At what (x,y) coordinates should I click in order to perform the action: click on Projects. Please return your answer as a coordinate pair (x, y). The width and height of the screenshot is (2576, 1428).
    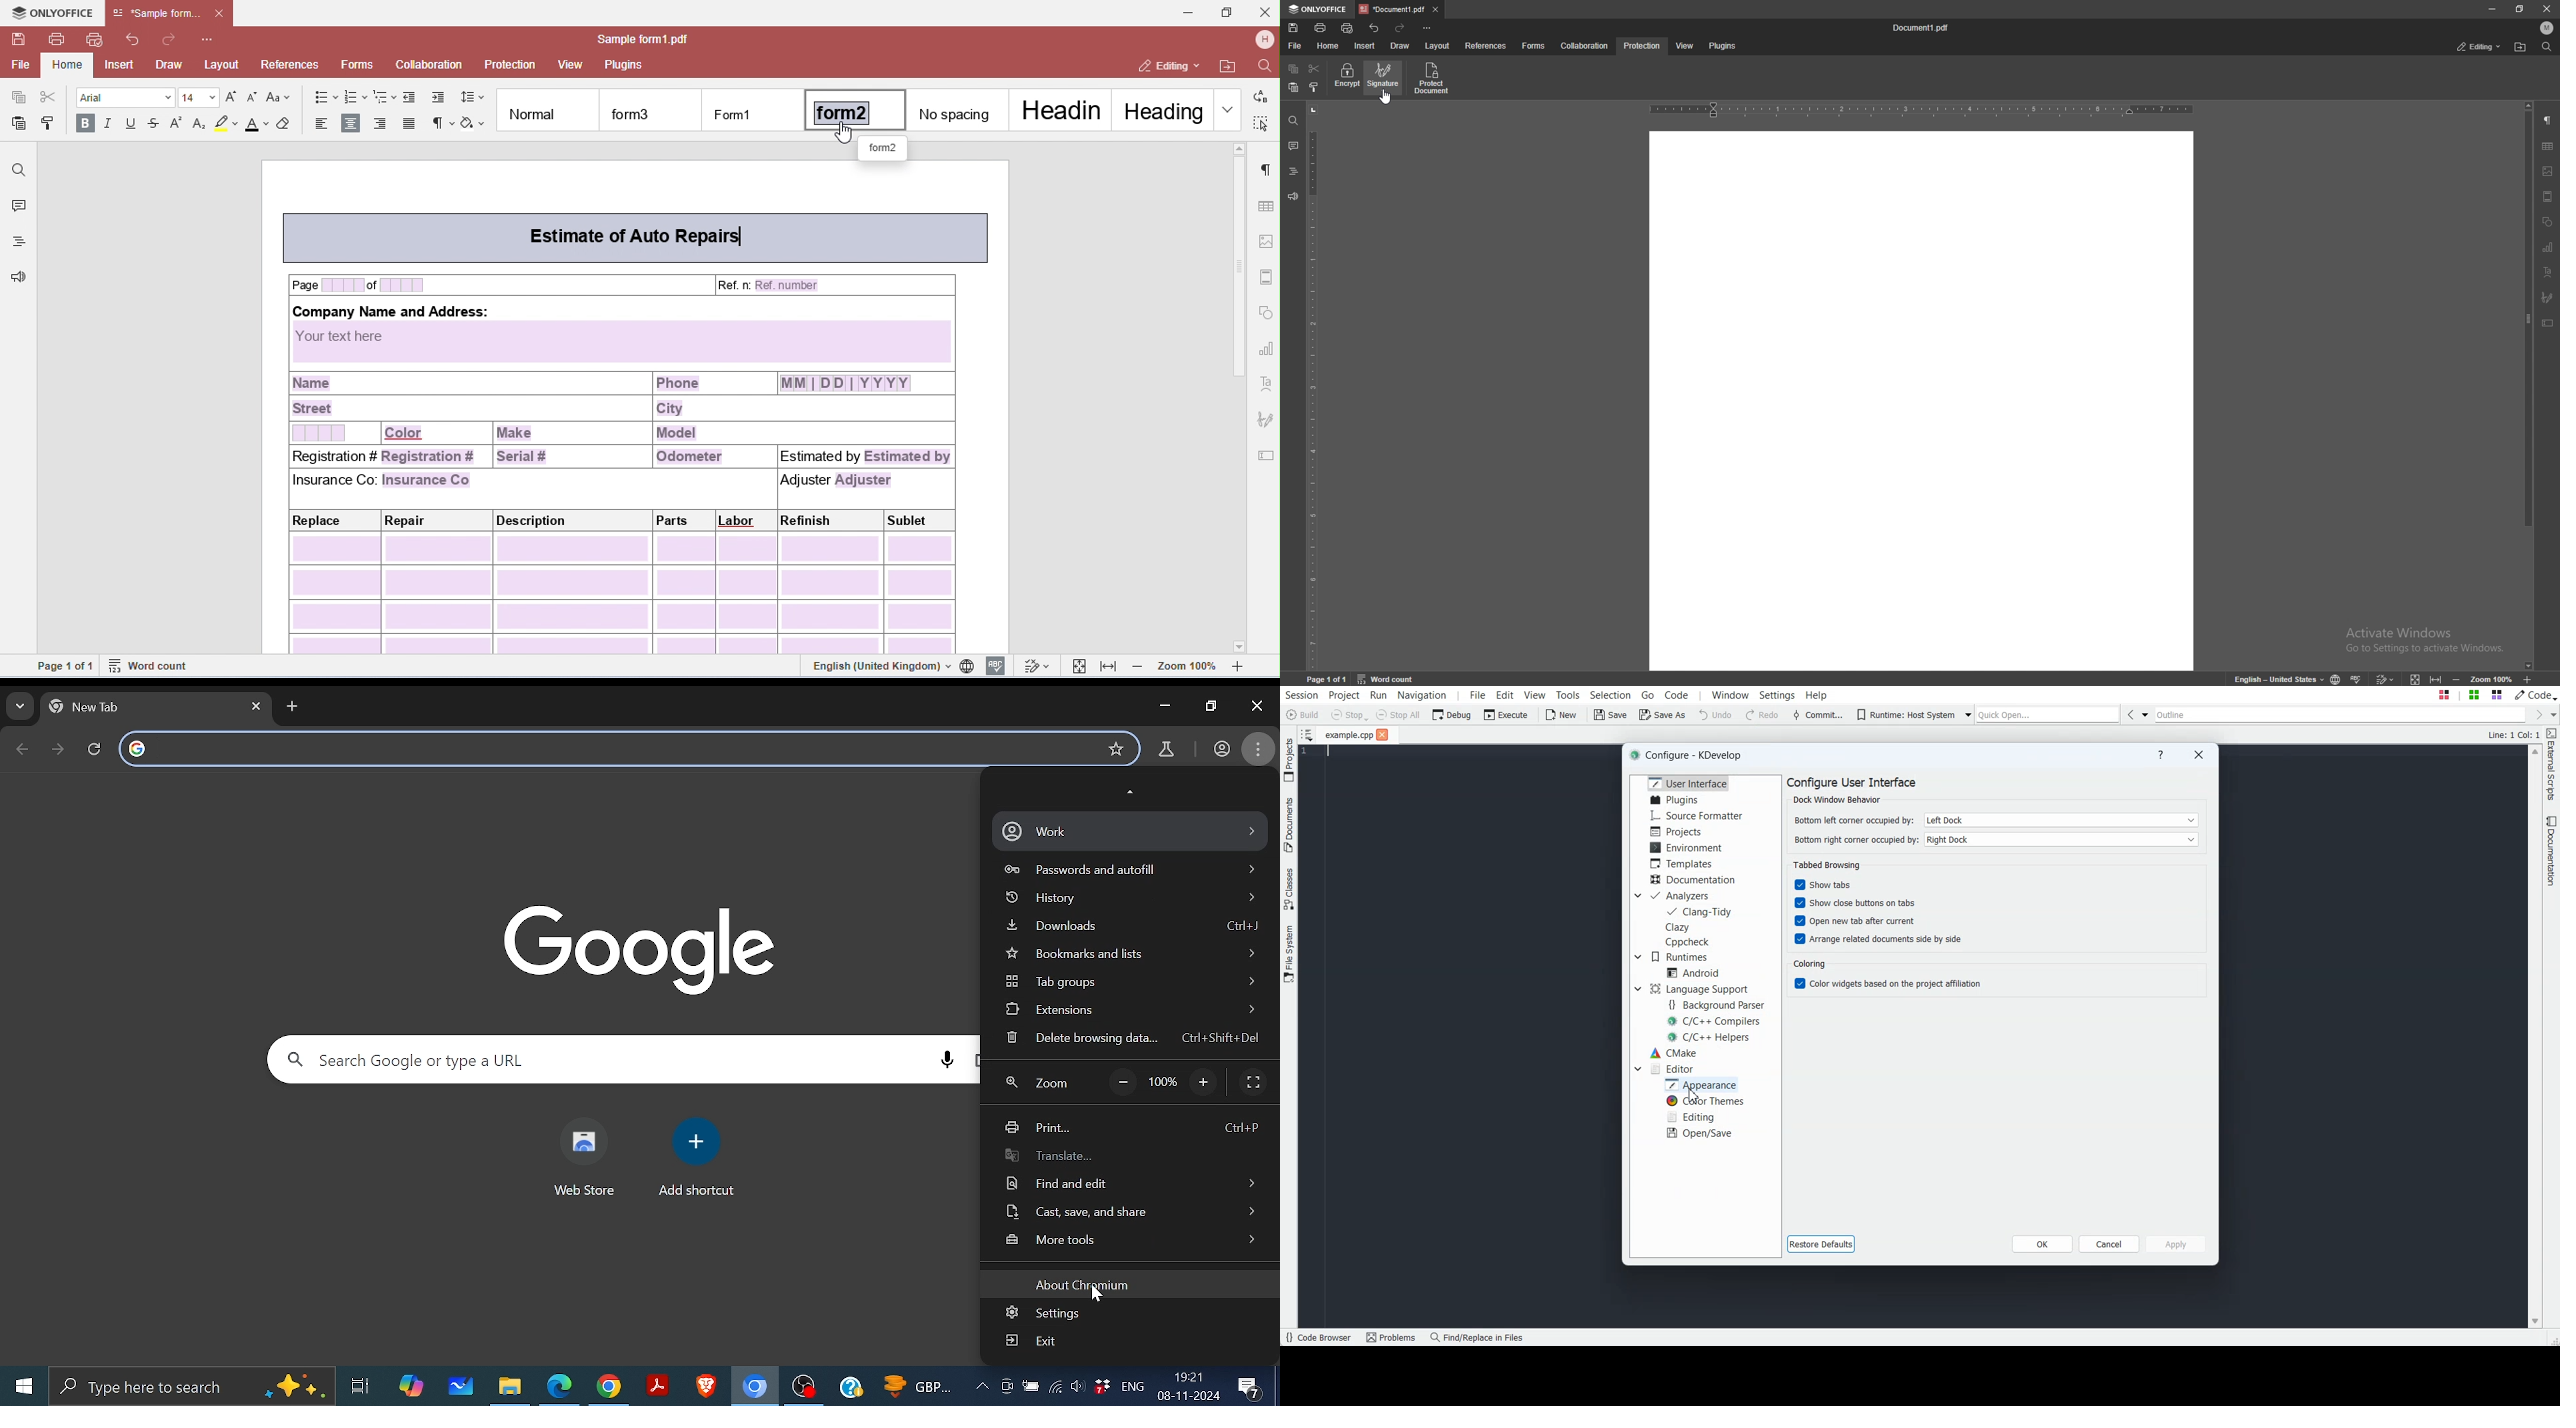
    Looking at the image, I should click on (1289, 759).